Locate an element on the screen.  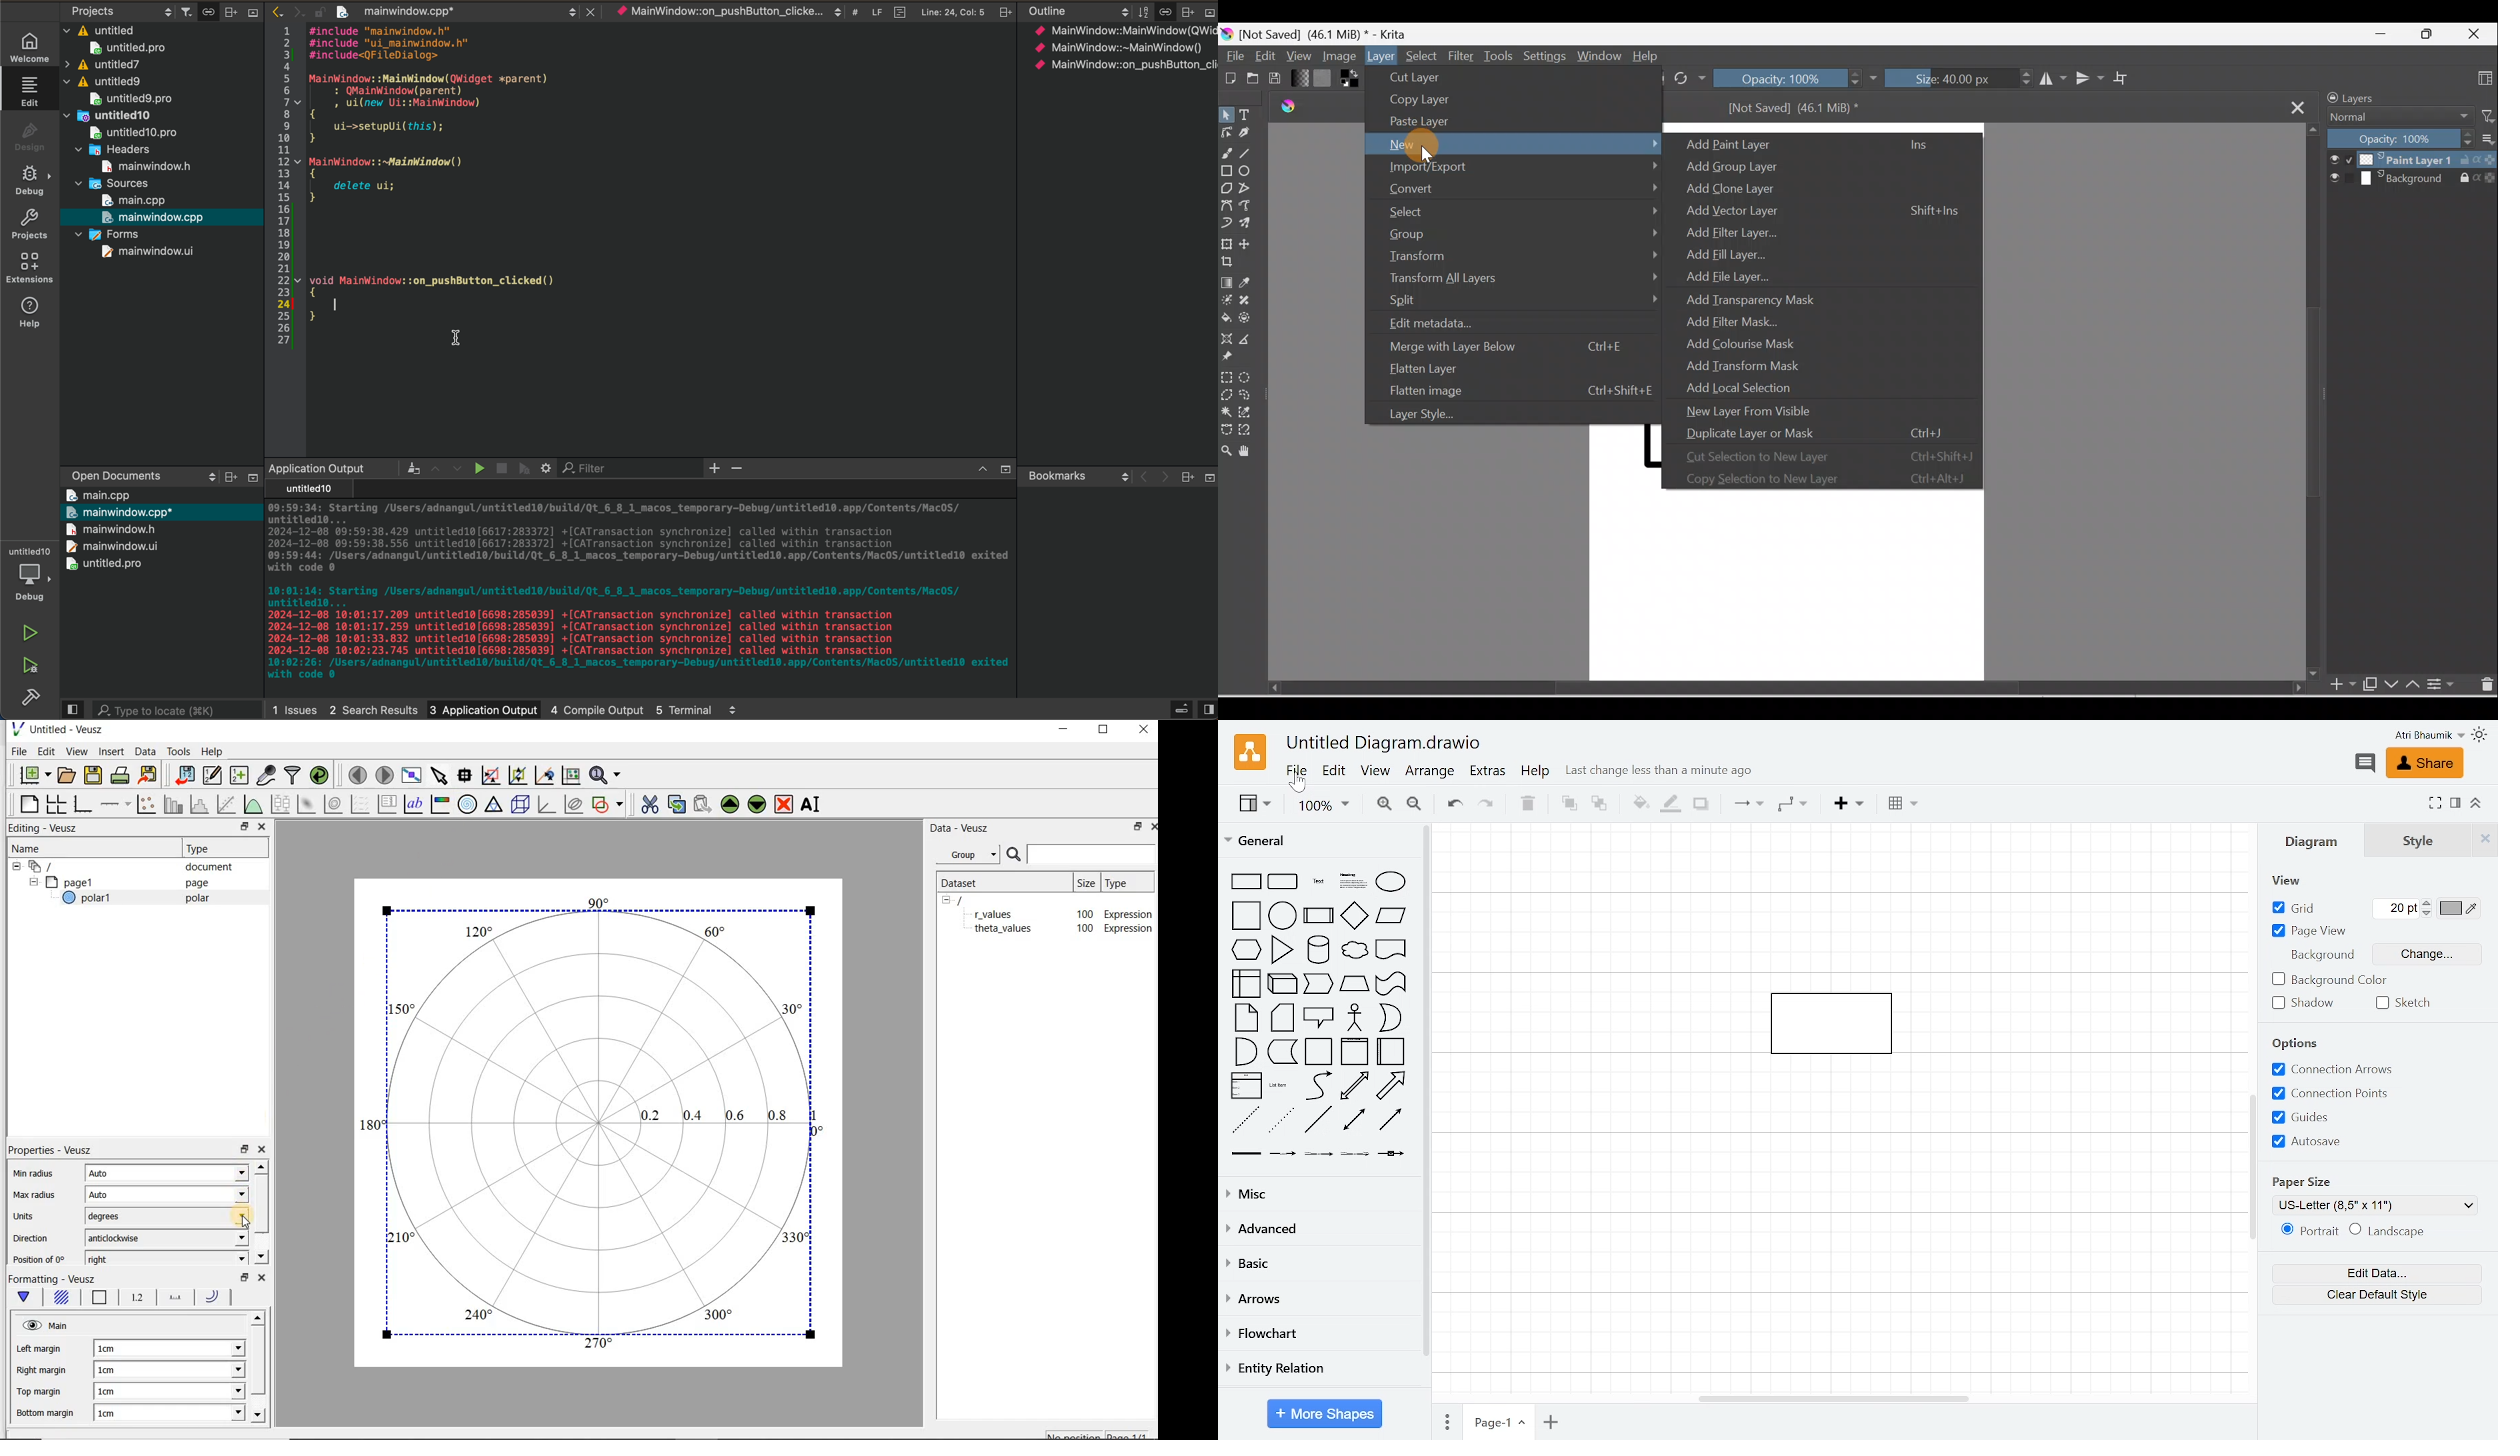
background color is located at coordinates (2328, 981).